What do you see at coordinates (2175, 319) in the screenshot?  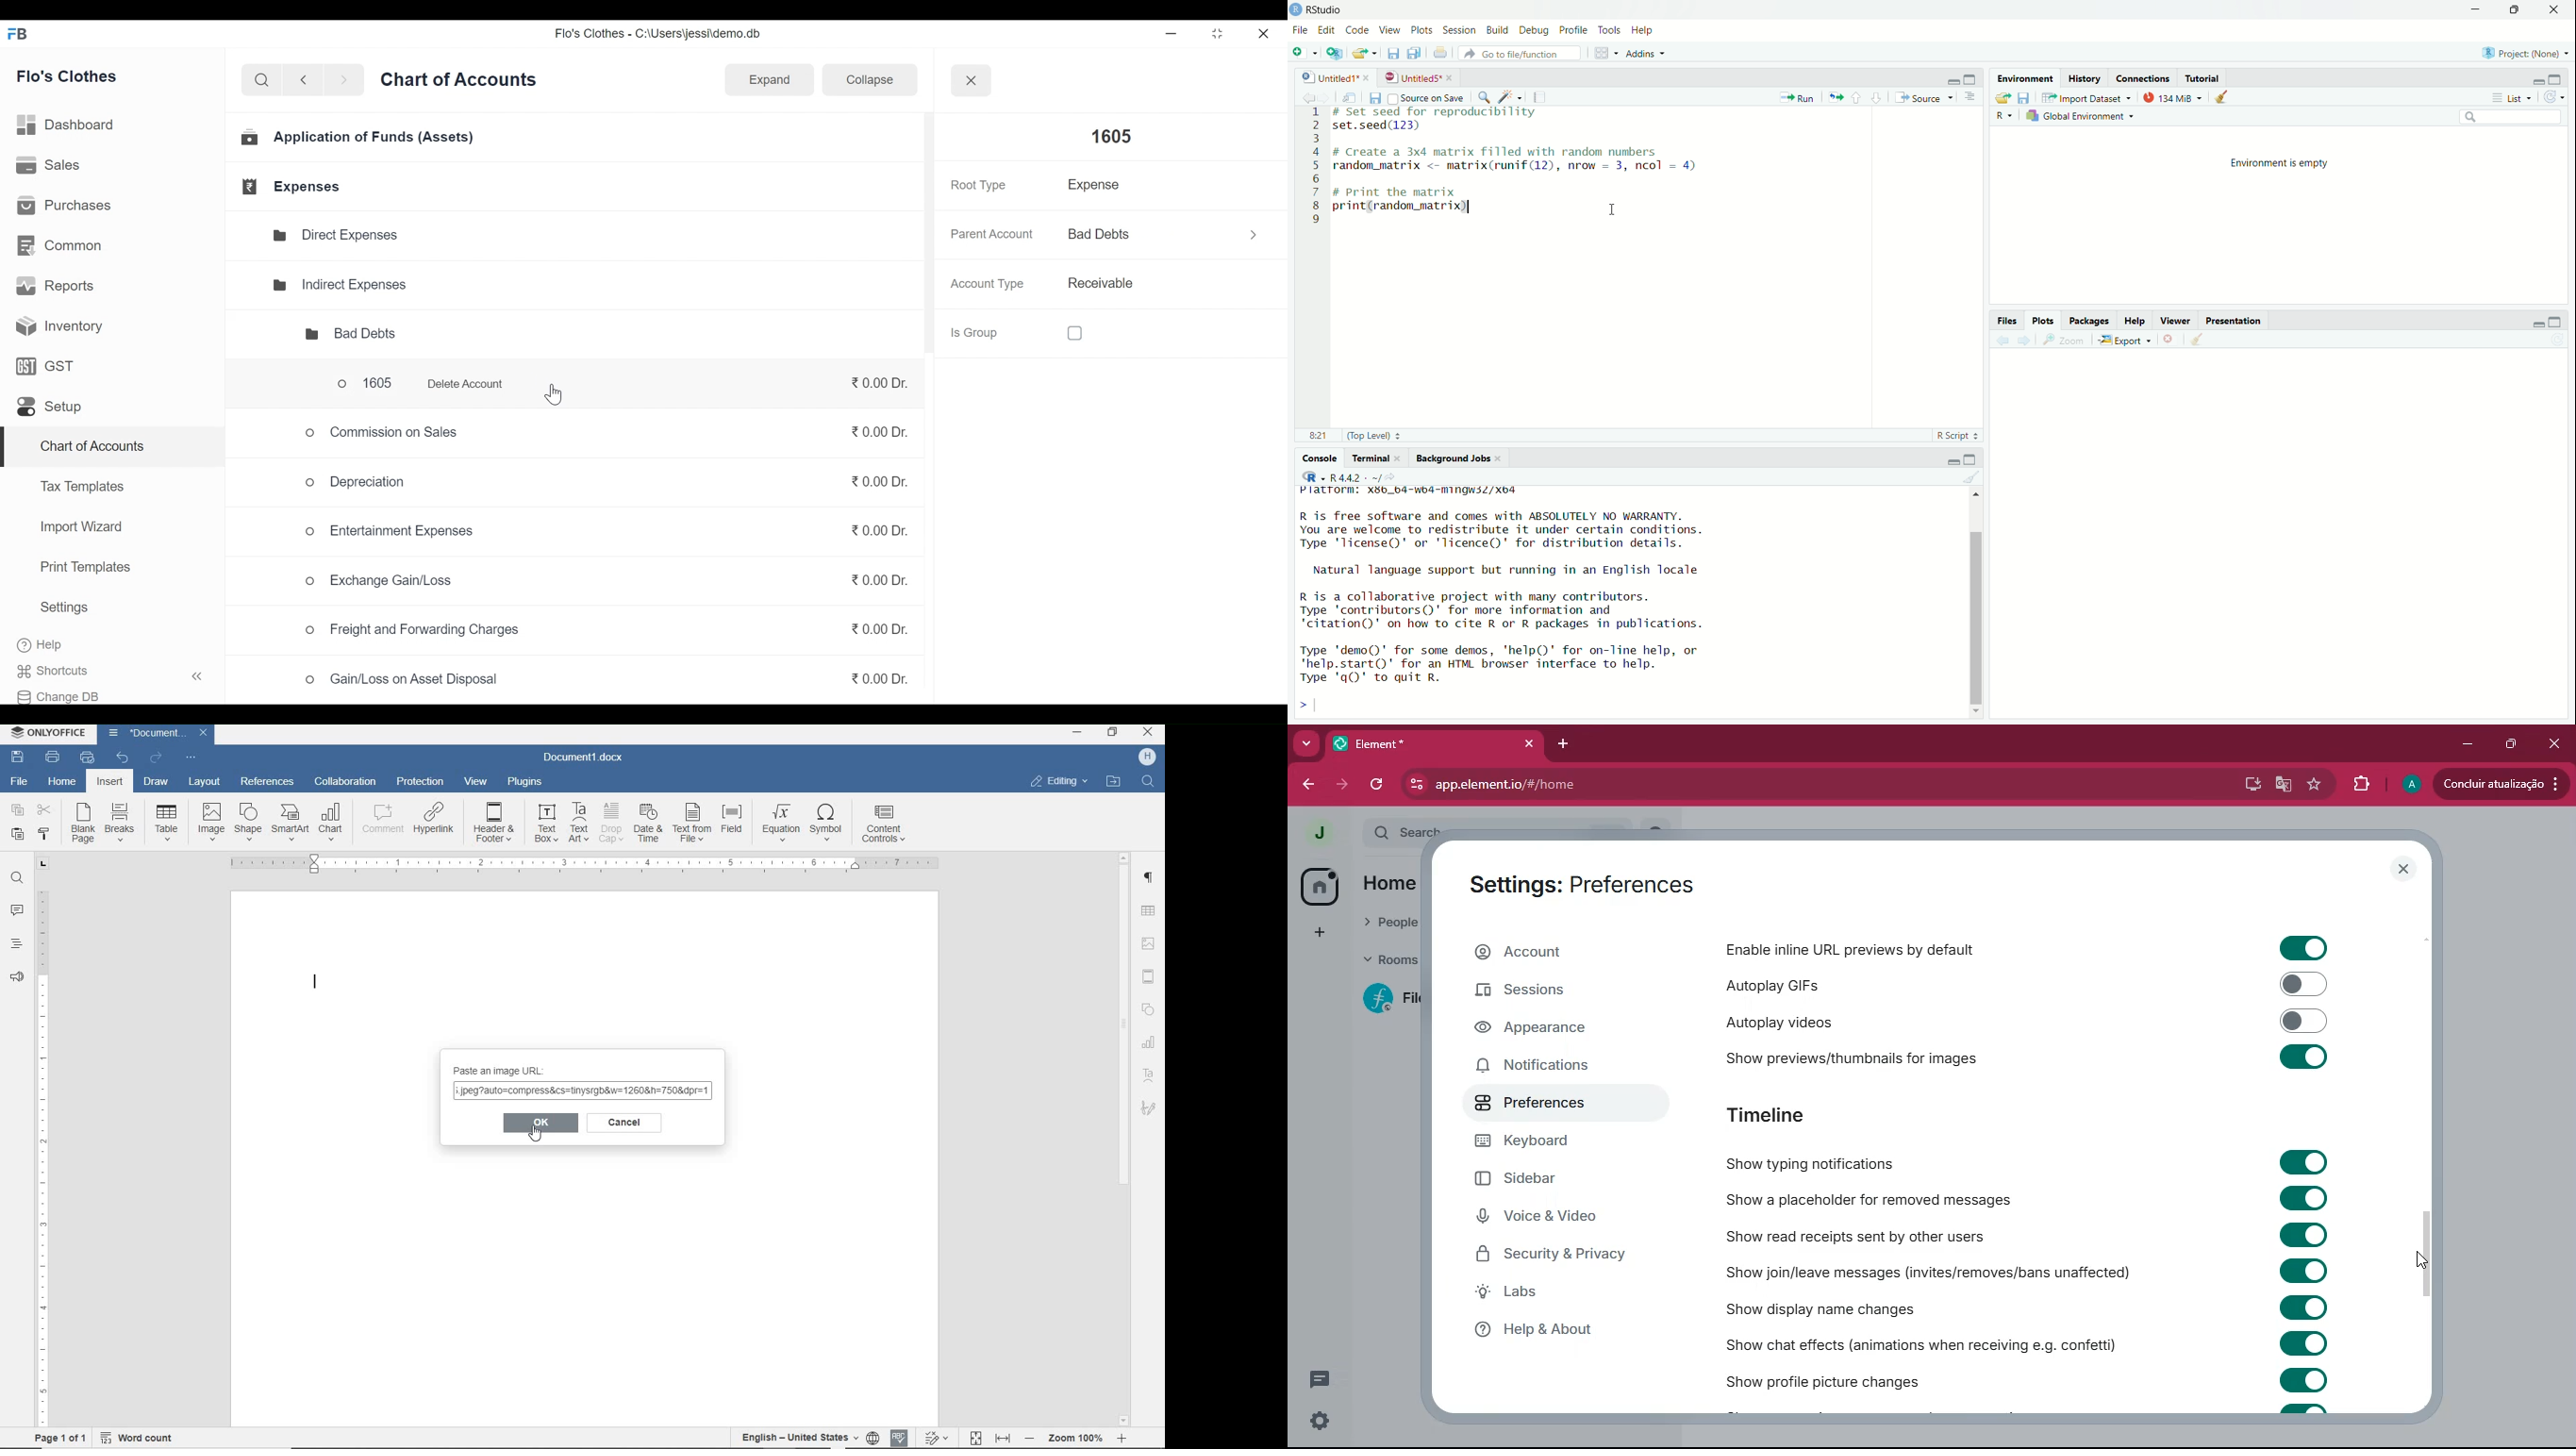 I see `viewer` at bounding box center [2175, 319].